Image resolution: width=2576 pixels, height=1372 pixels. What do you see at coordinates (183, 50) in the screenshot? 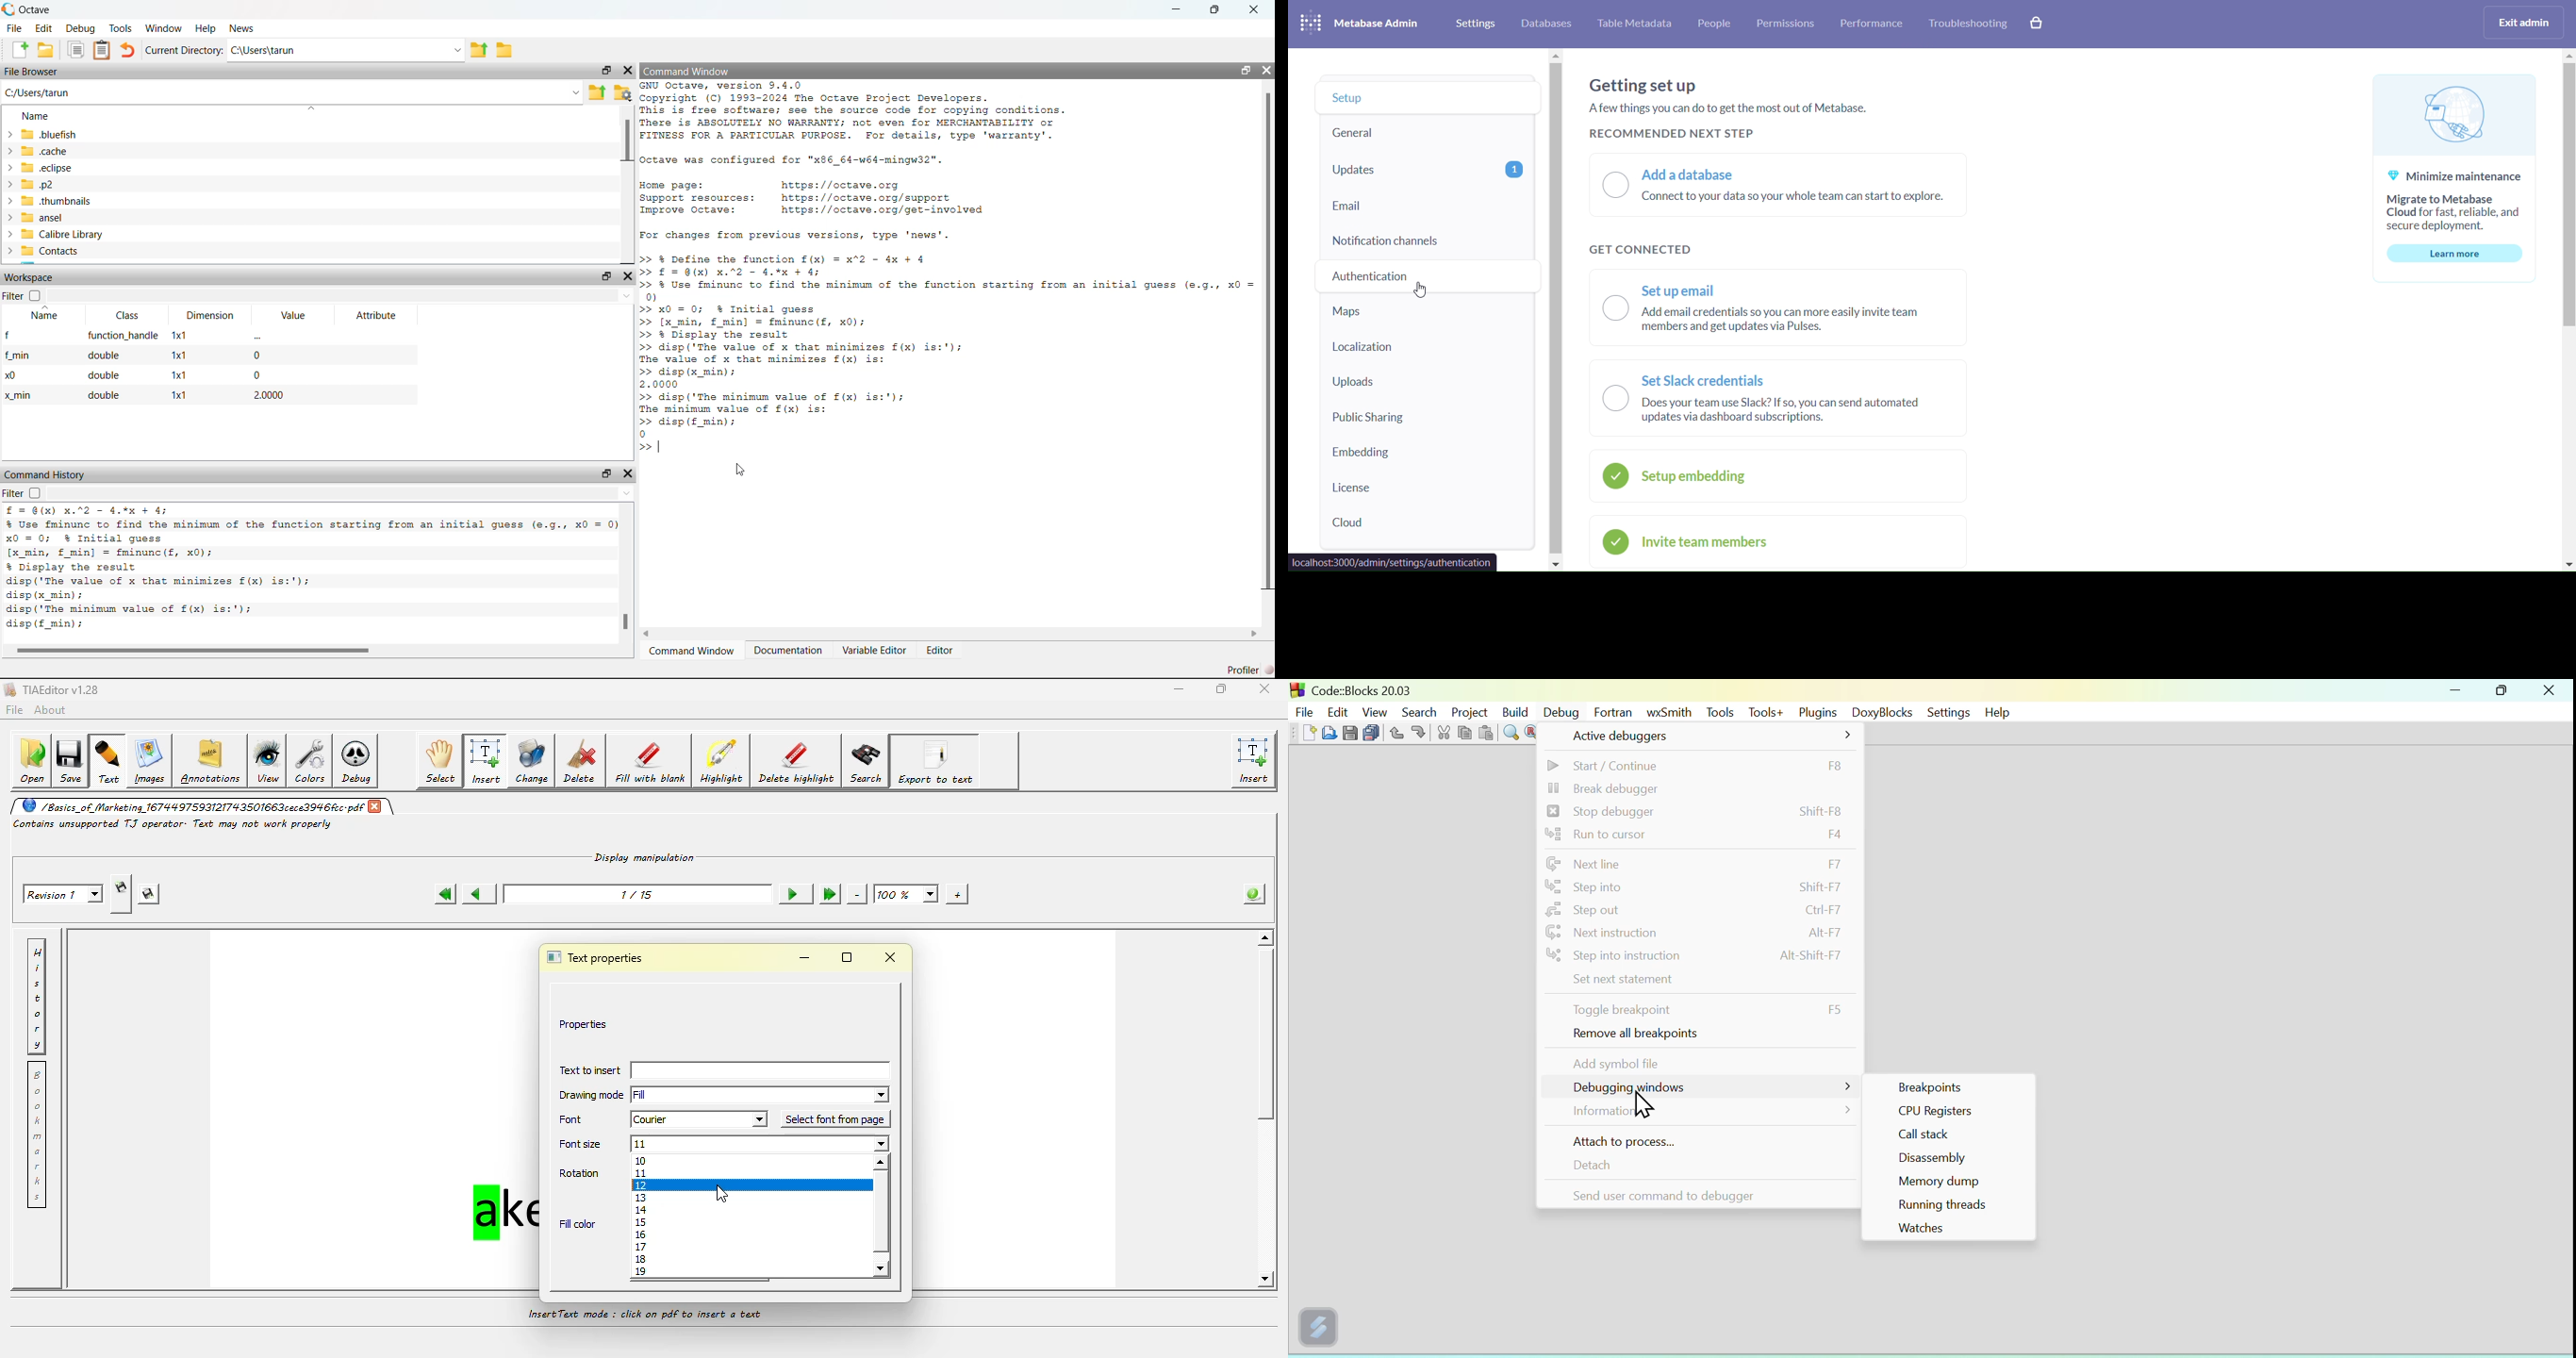
I see `Current Directory` at bounding box center [183, 50].